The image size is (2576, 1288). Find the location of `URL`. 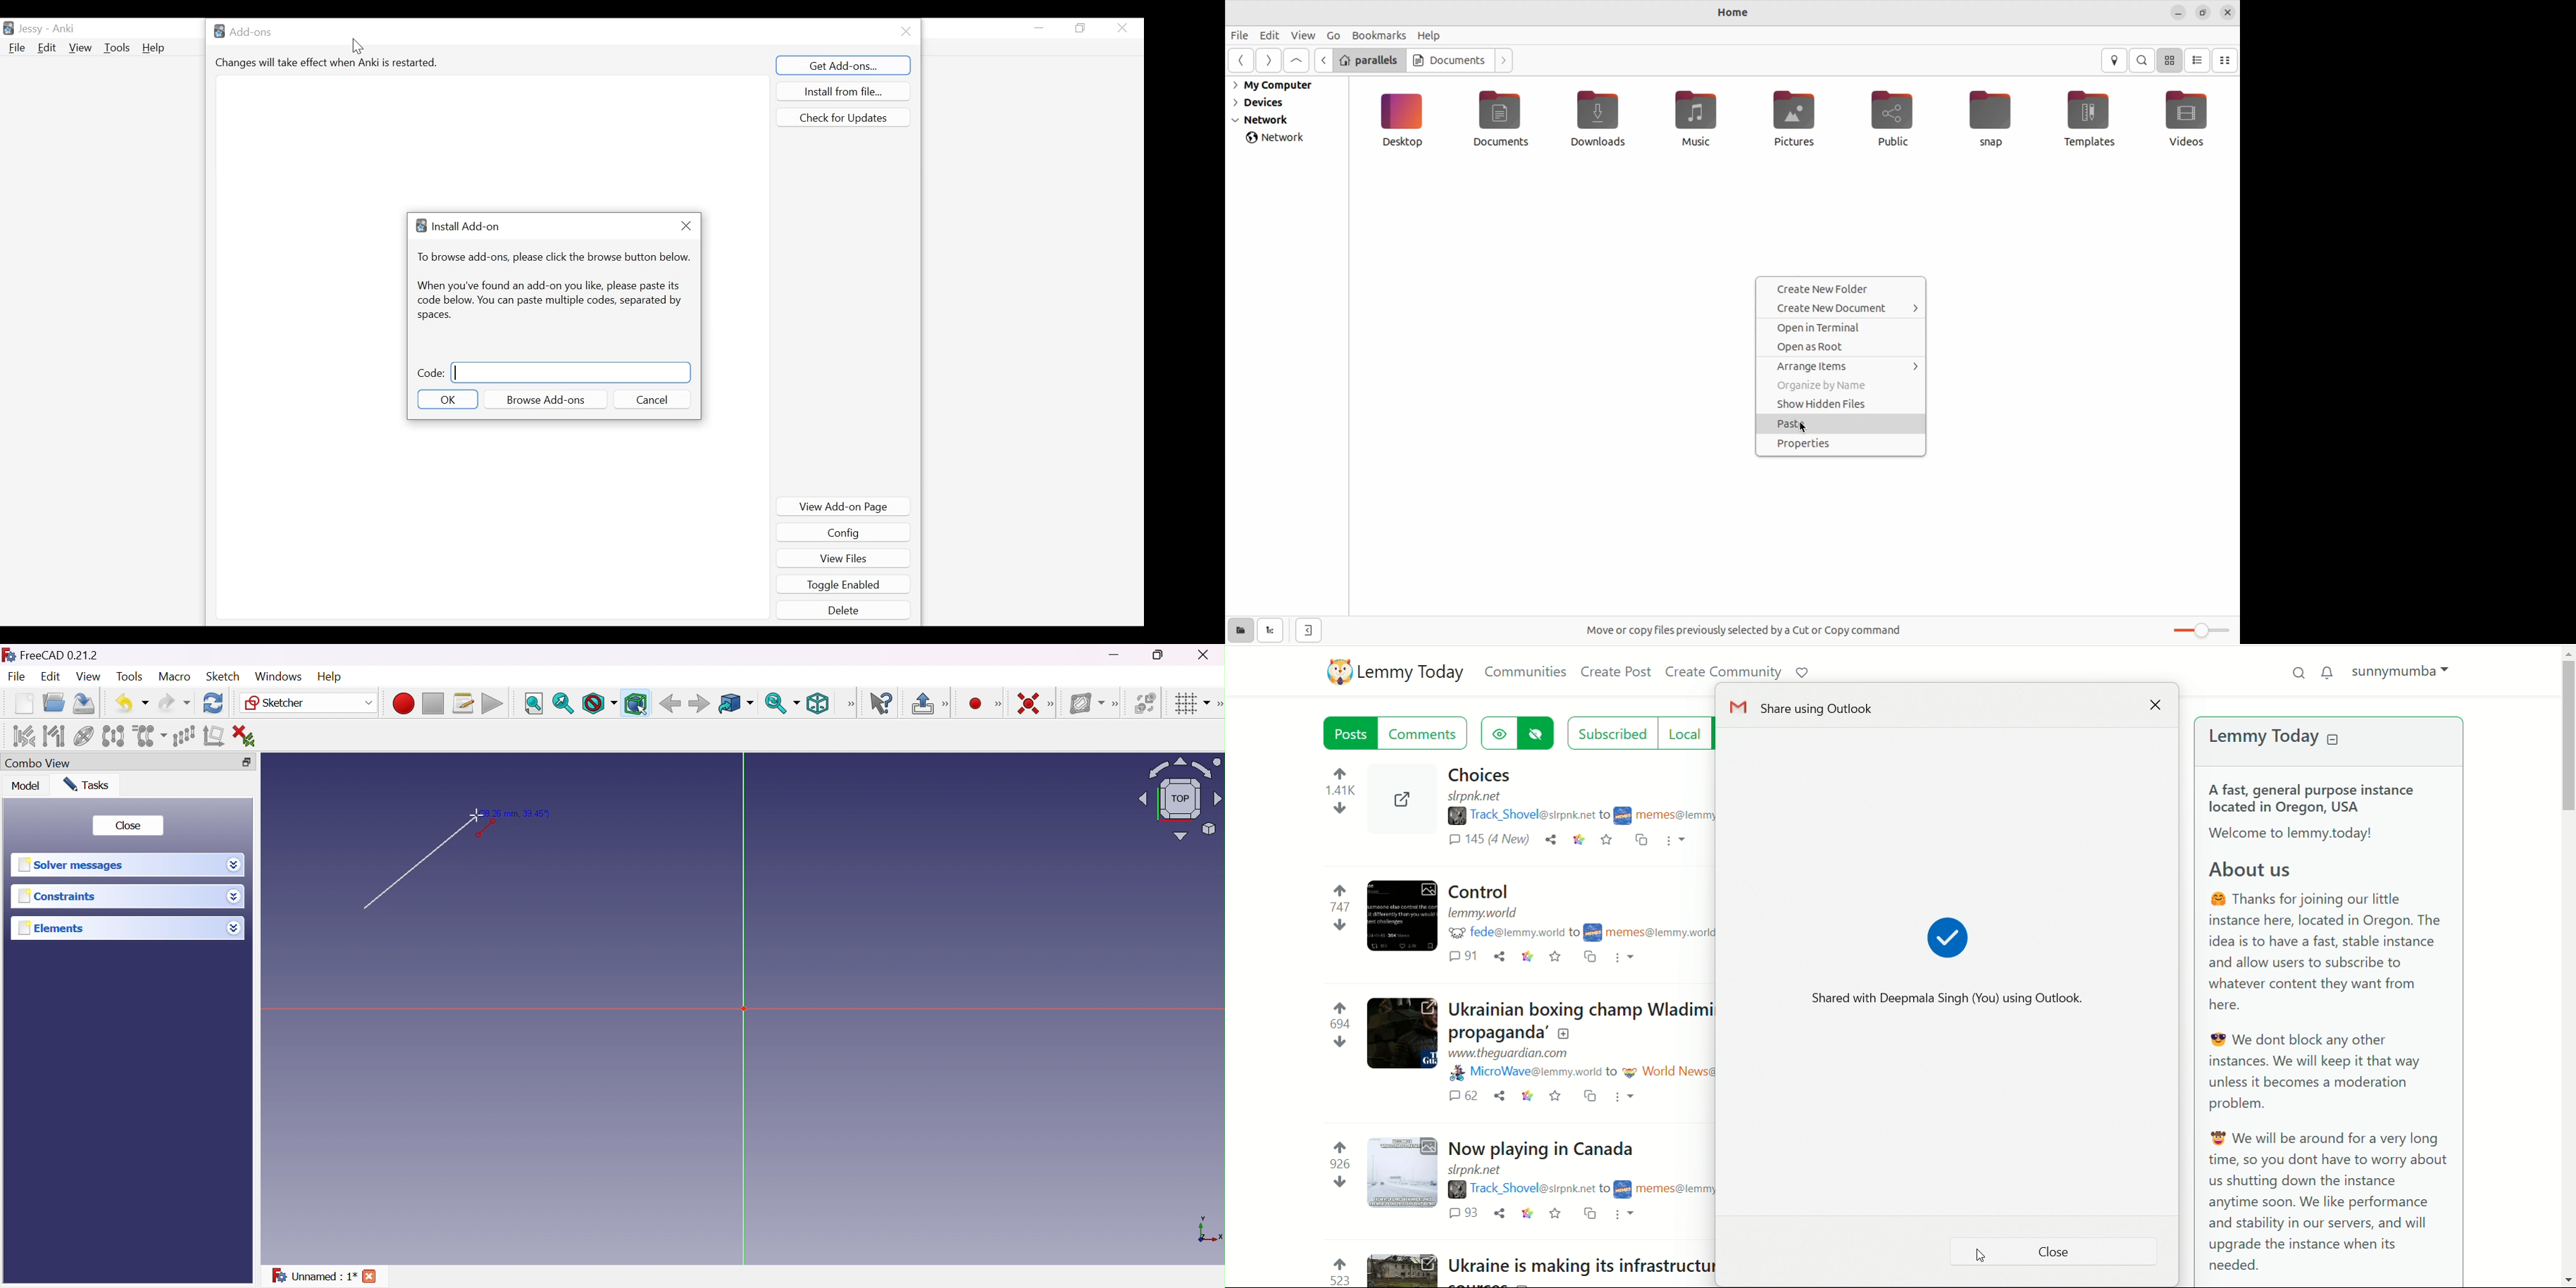

URL is located at coordinates (1477, 795).